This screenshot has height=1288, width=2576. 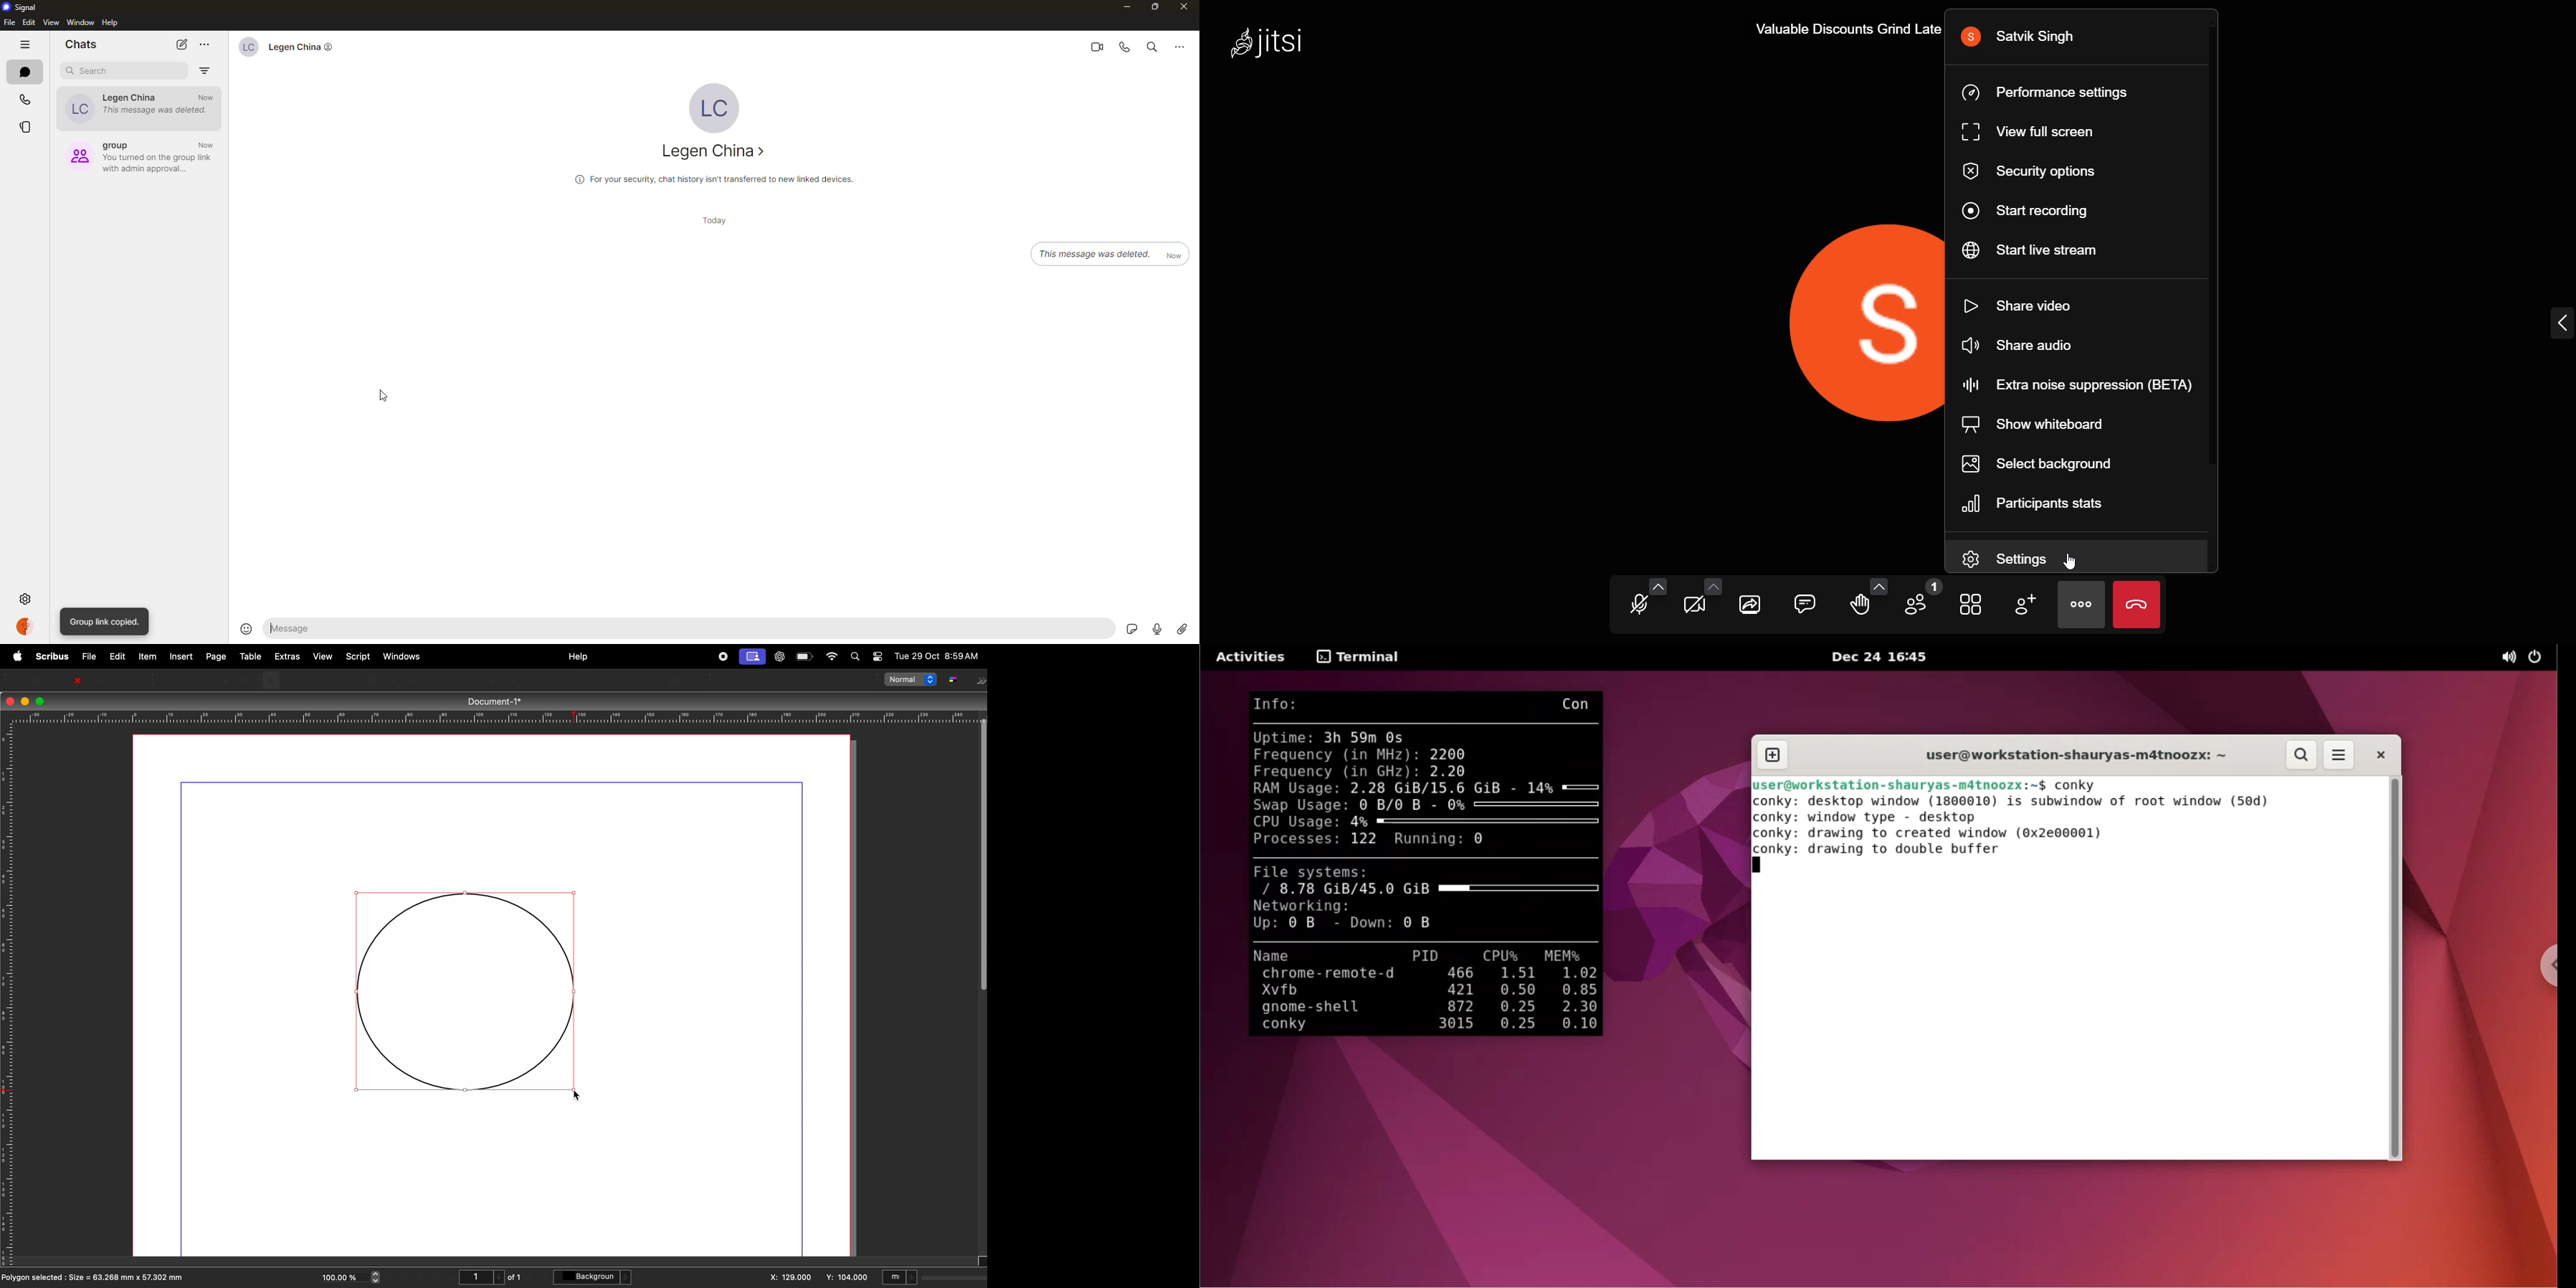 I want to click on close, so click(x=1184, y=8).